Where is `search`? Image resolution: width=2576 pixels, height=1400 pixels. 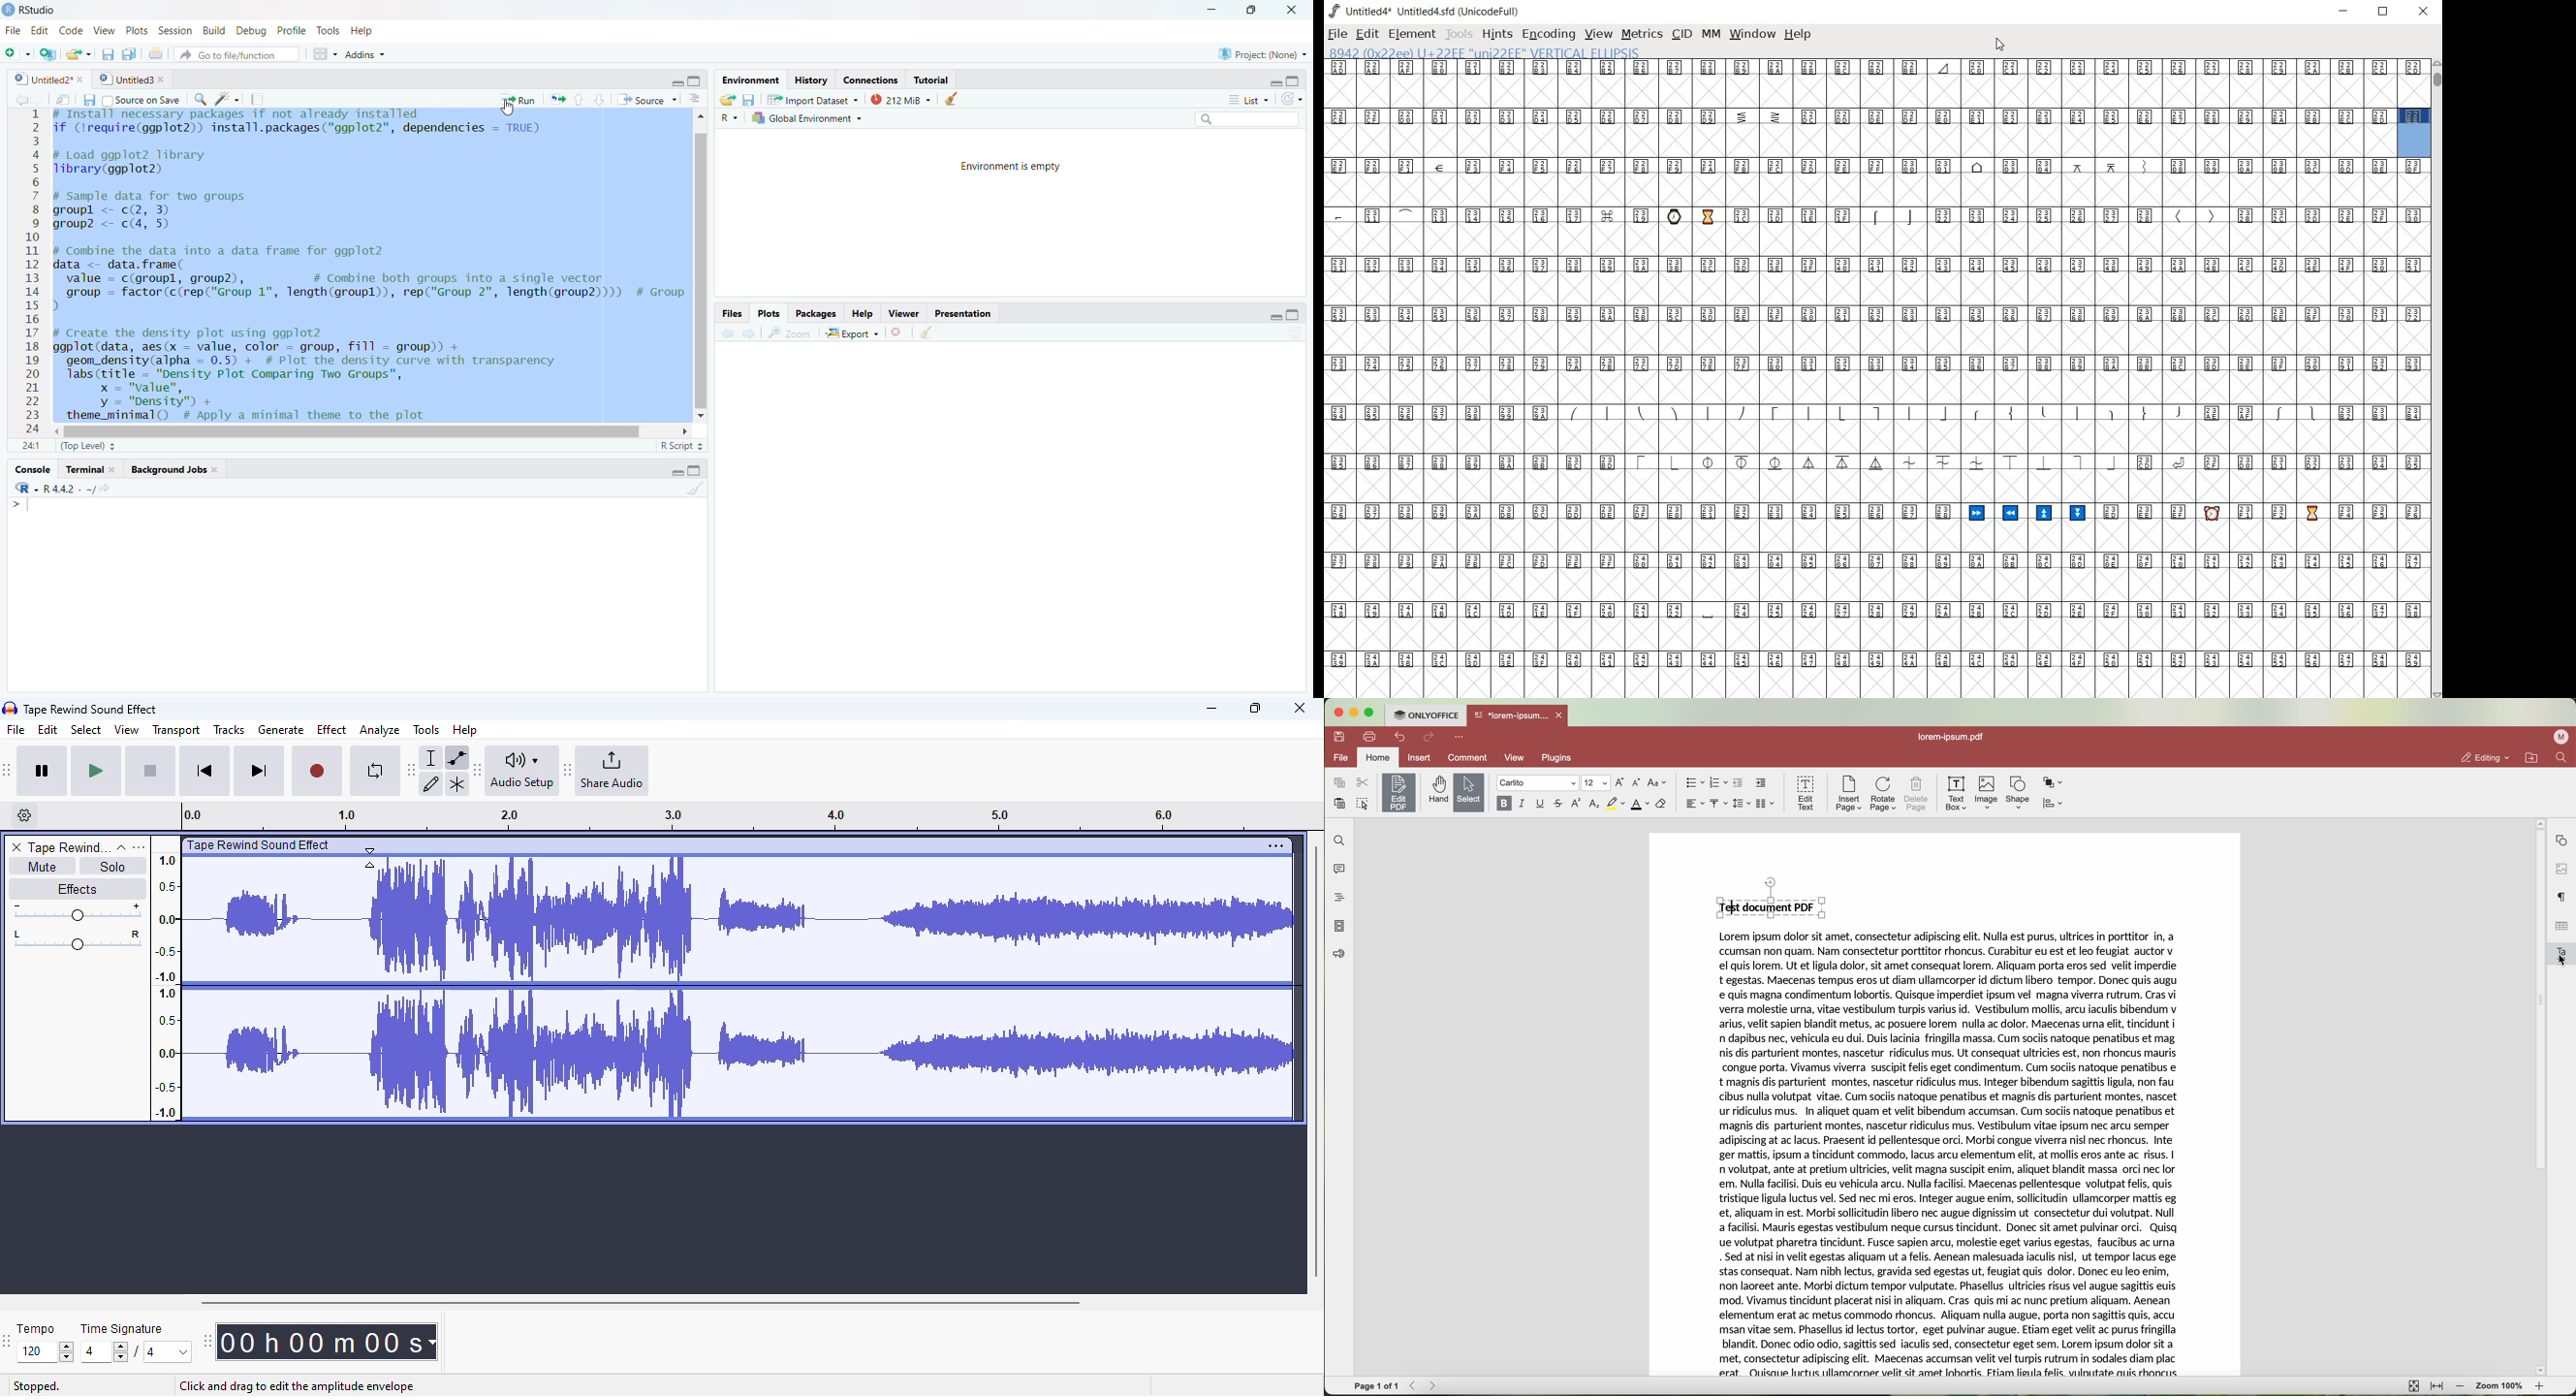 search is located at coordinates (198, 99).